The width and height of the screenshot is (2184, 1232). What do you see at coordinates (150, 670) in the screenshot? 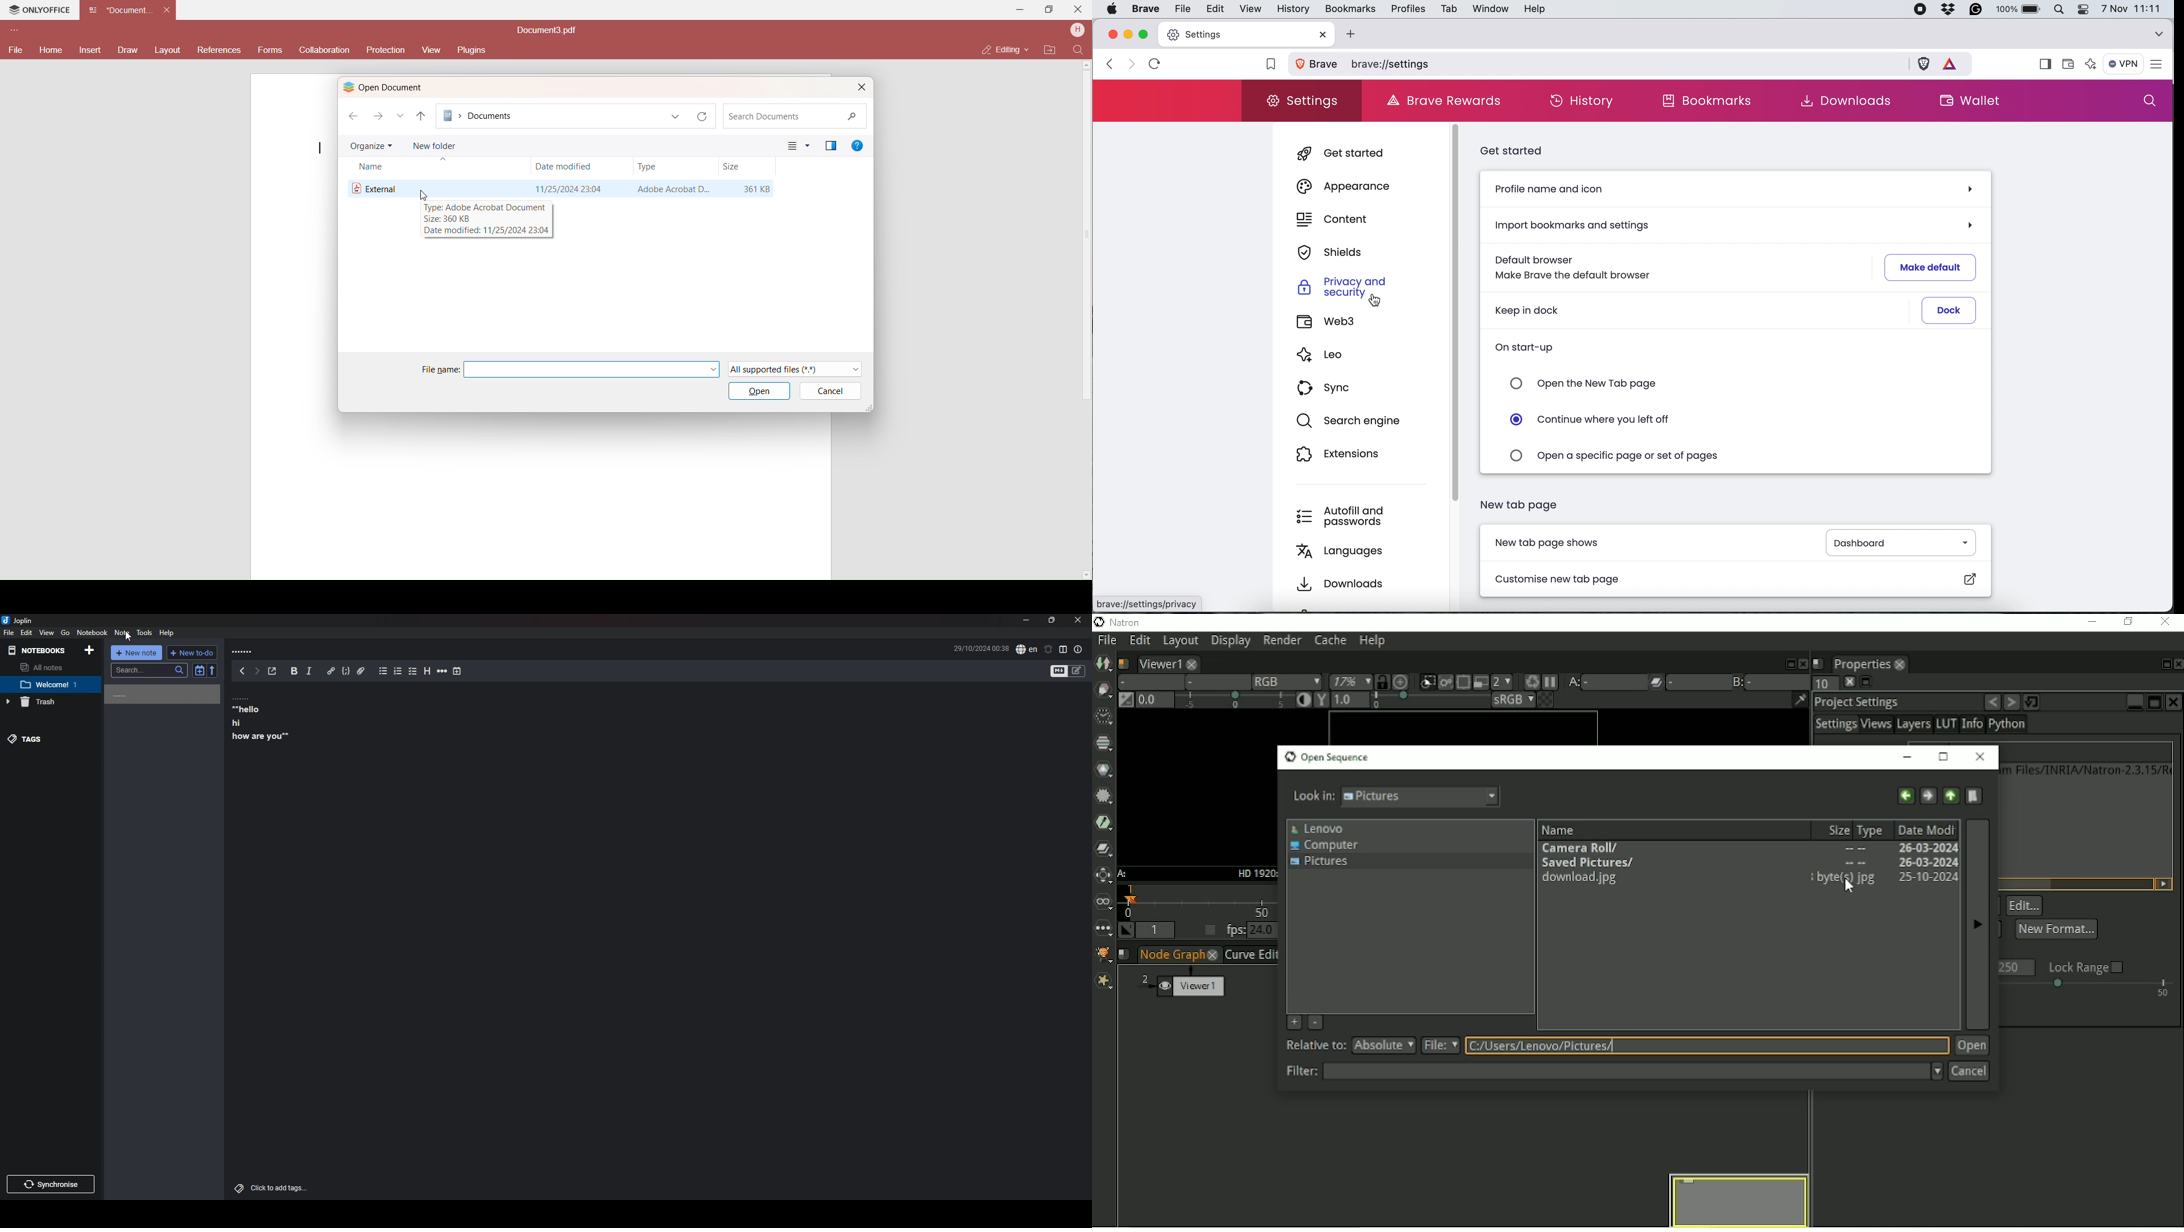
I see `search` at bounding box center [150, 670].